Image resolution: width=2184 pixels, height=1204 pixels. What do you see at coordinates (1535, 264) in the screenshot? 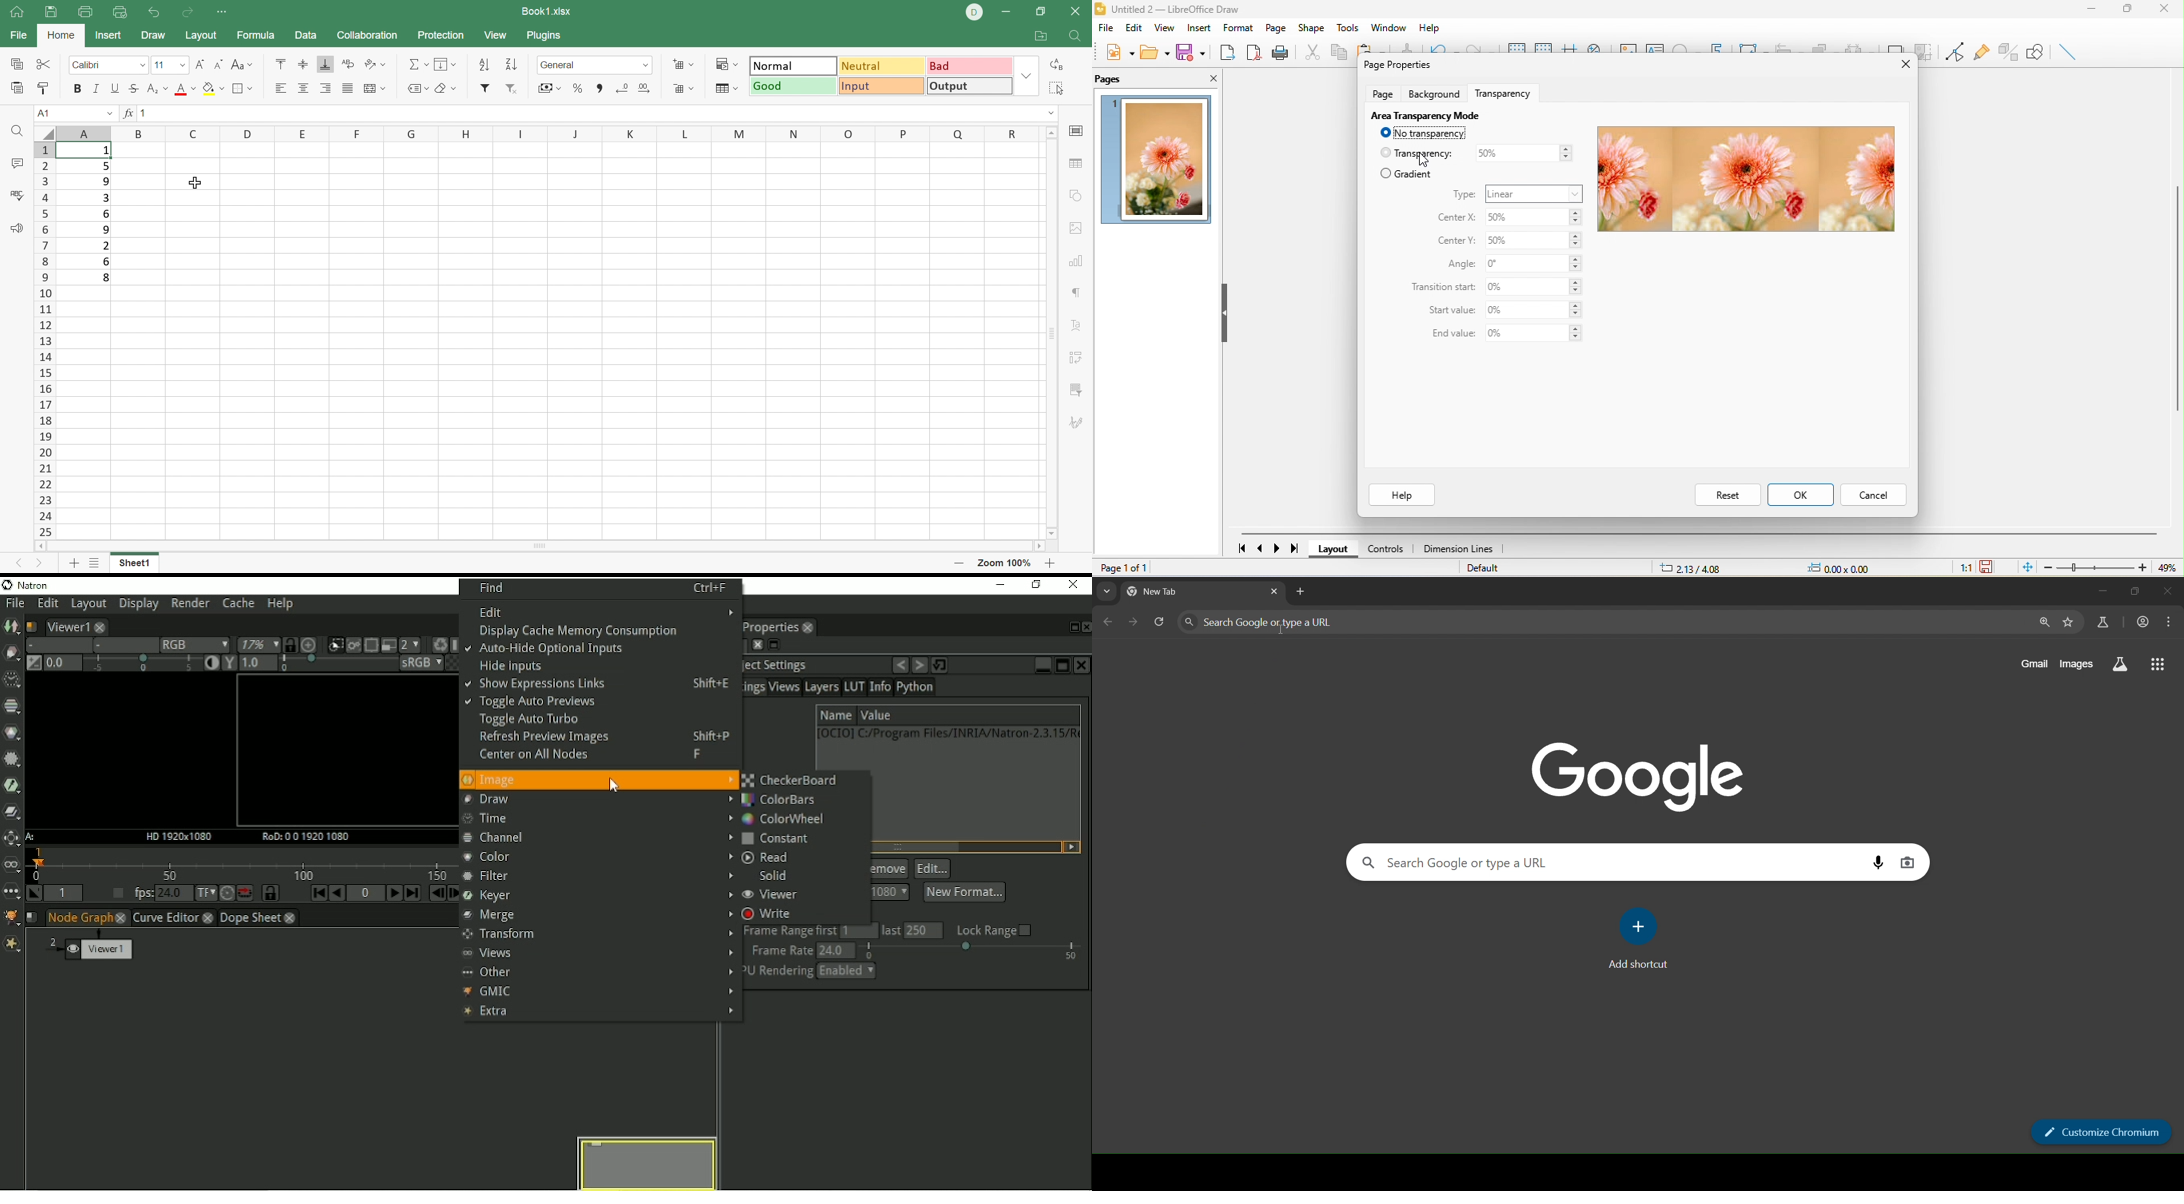
I see `0%` at bounding box center [1535, 264].